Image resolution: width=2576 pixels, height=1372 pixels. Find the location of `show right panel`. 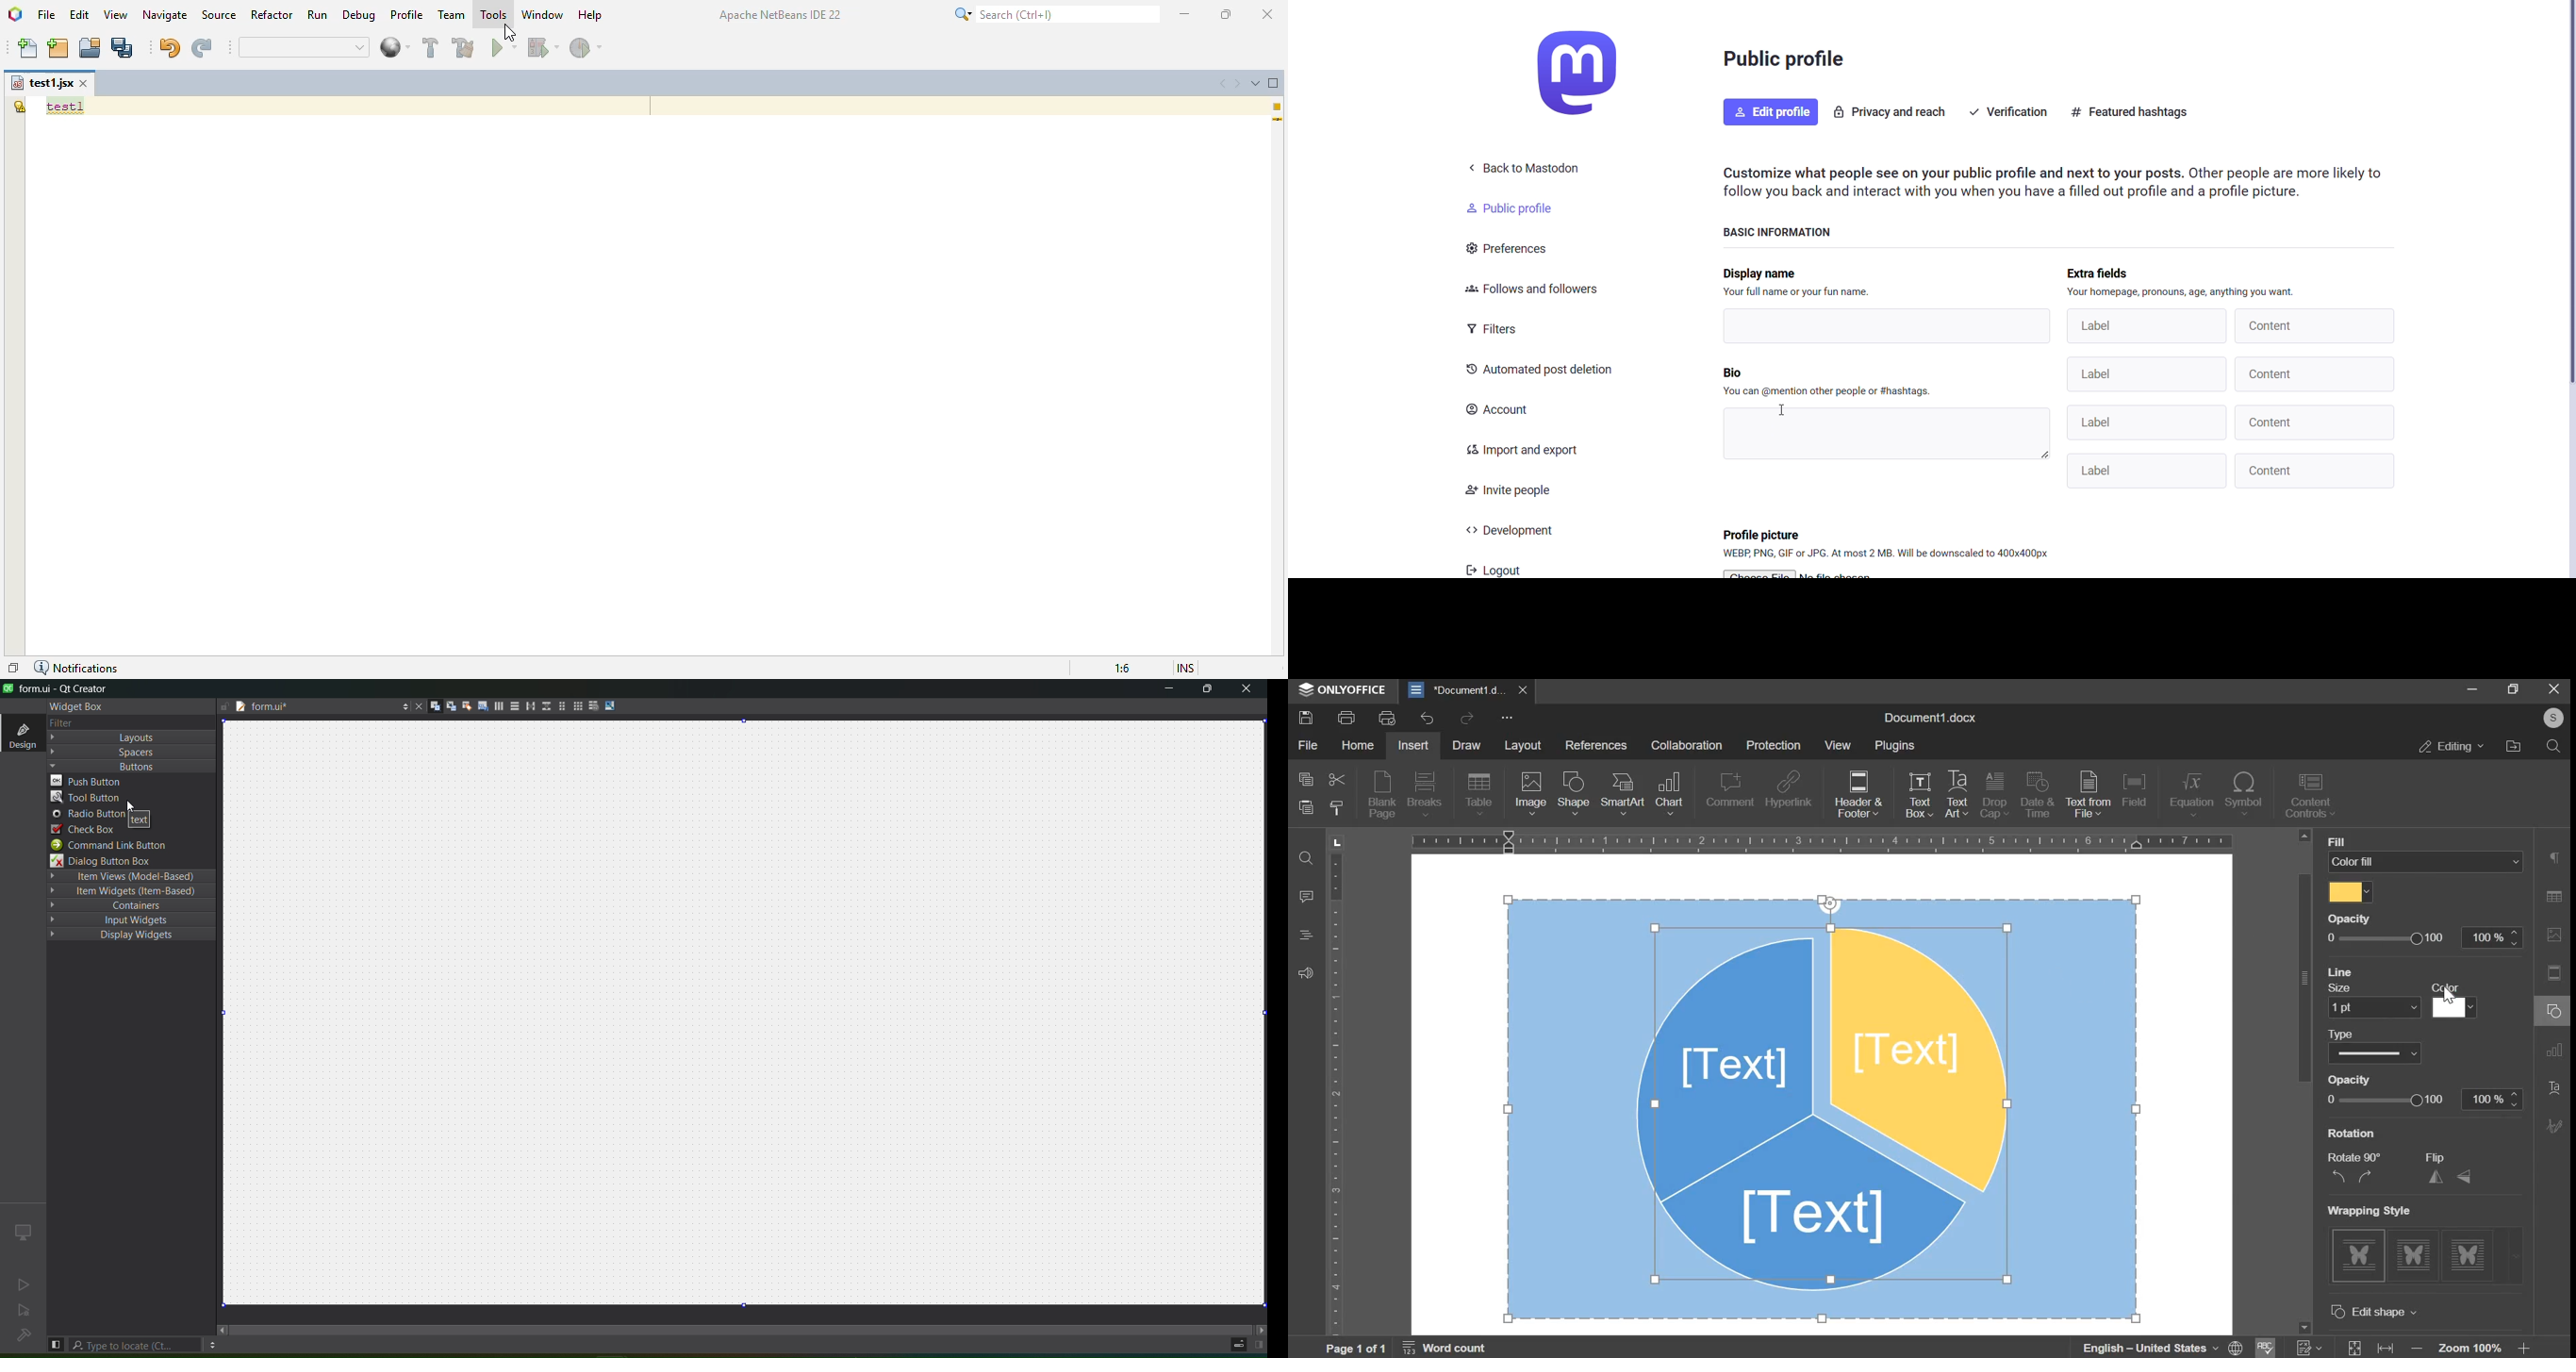

show right panel is located at coordinates (1259, 1343).